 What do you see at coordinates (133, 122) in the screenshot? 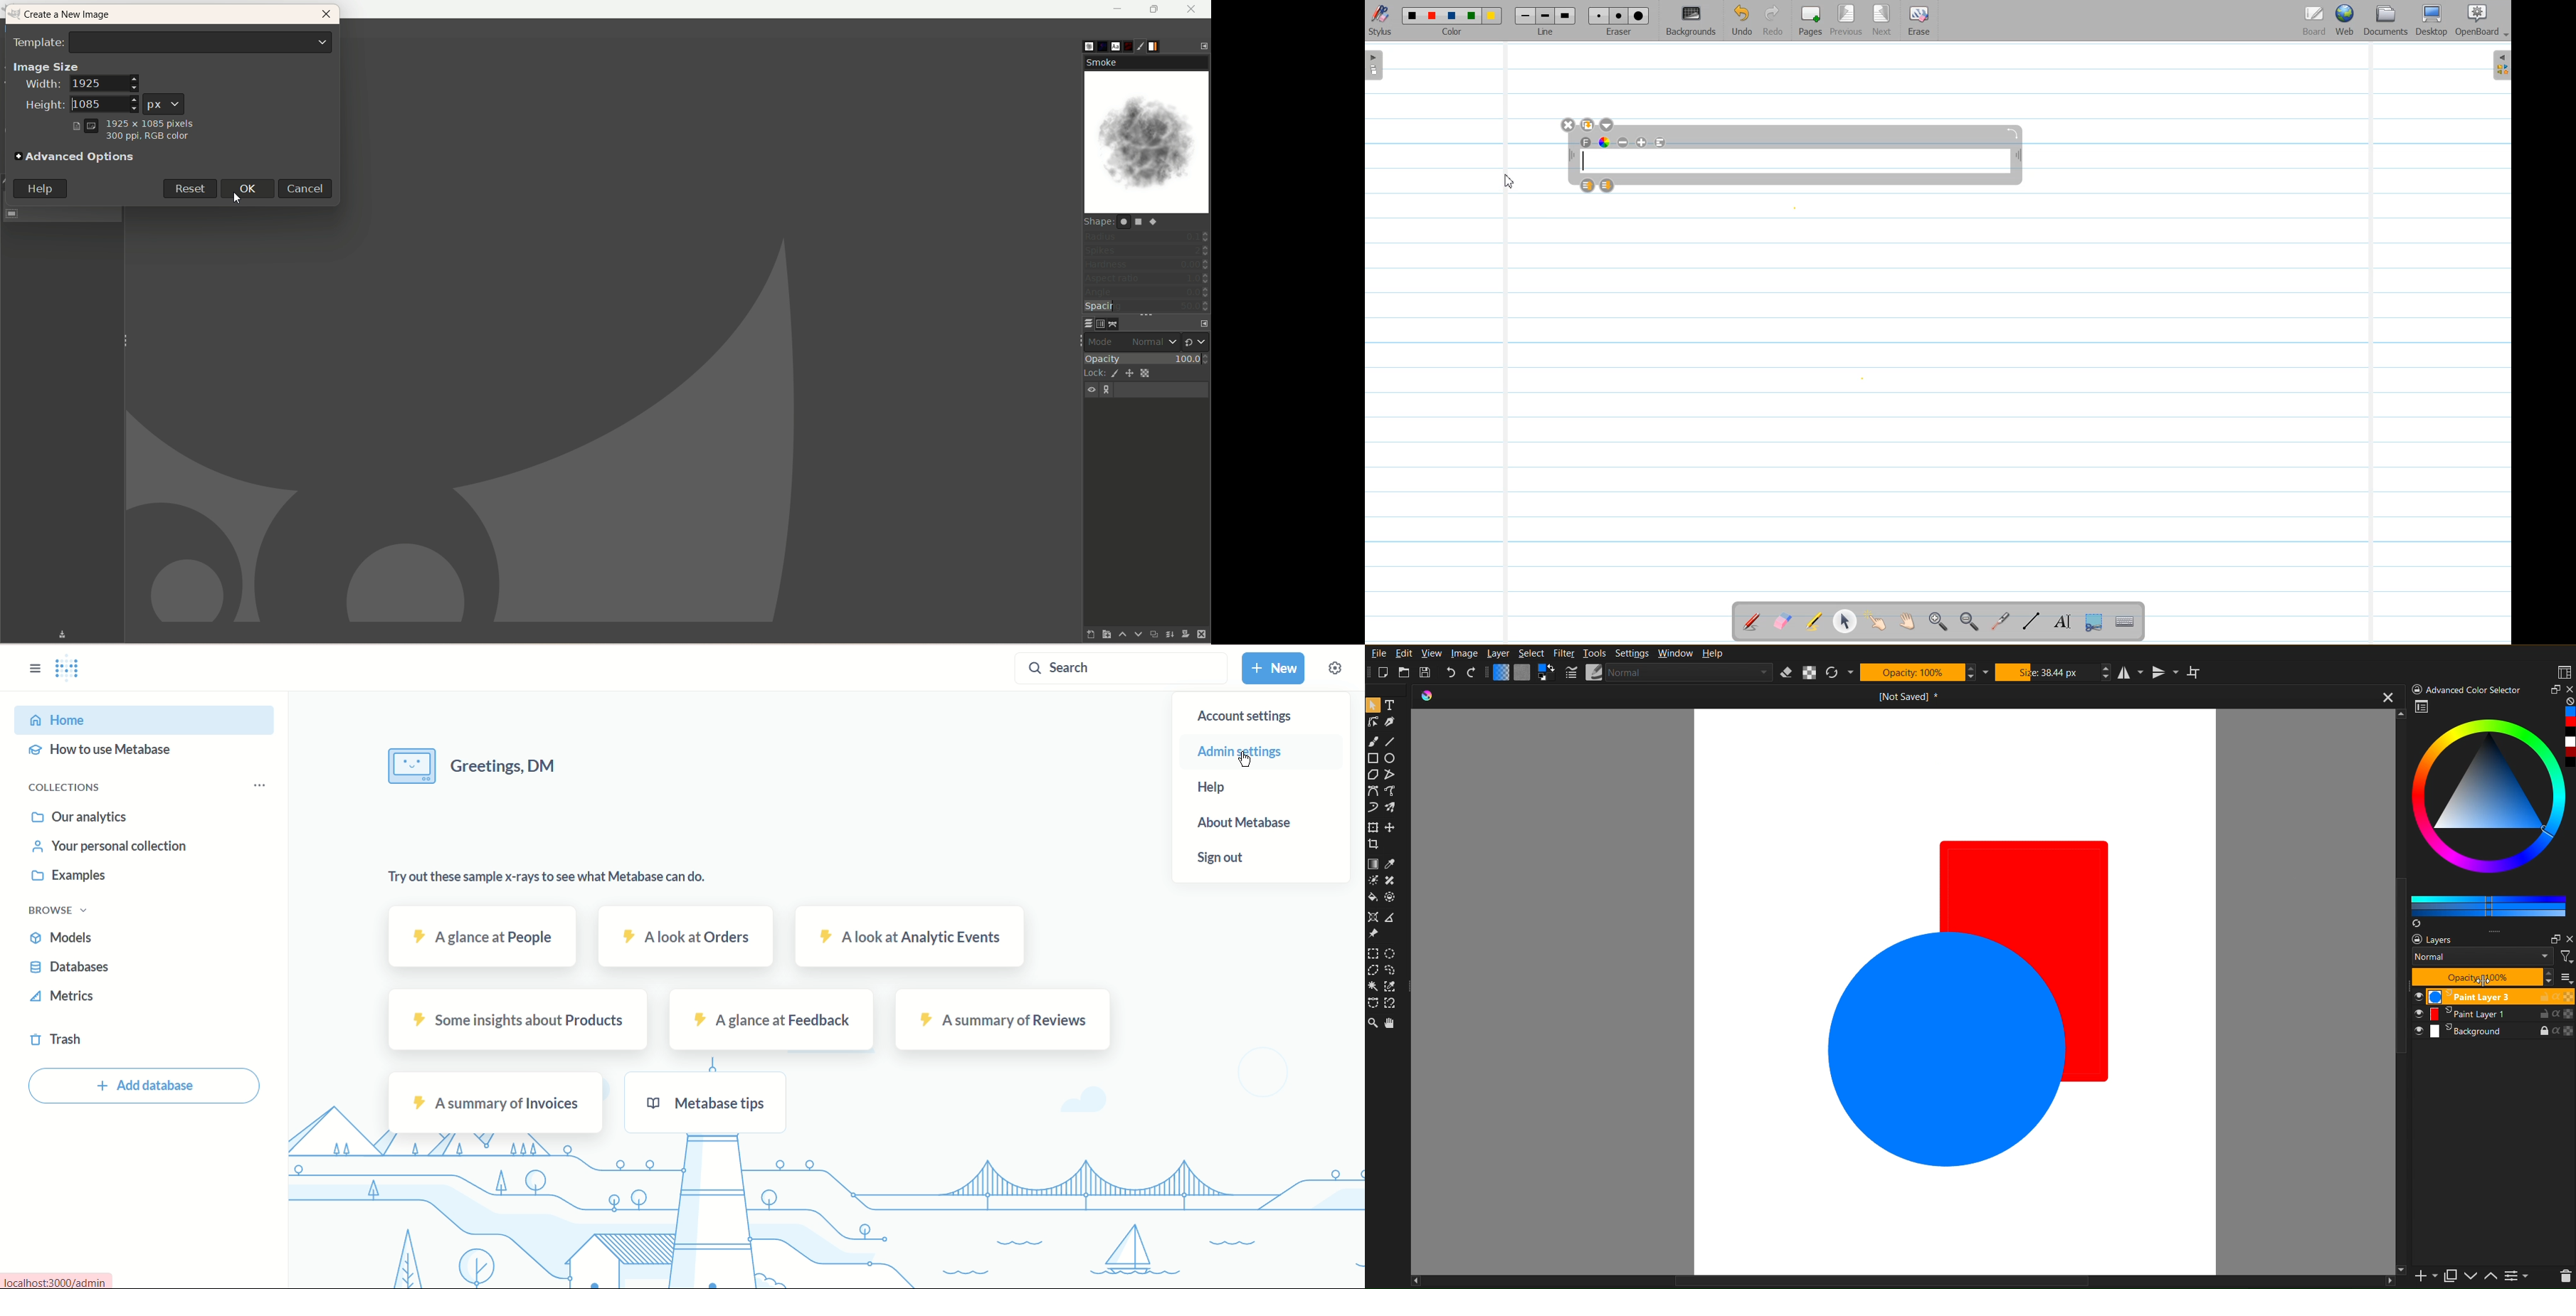
I see `pixels` at bounding box center [133, 122].